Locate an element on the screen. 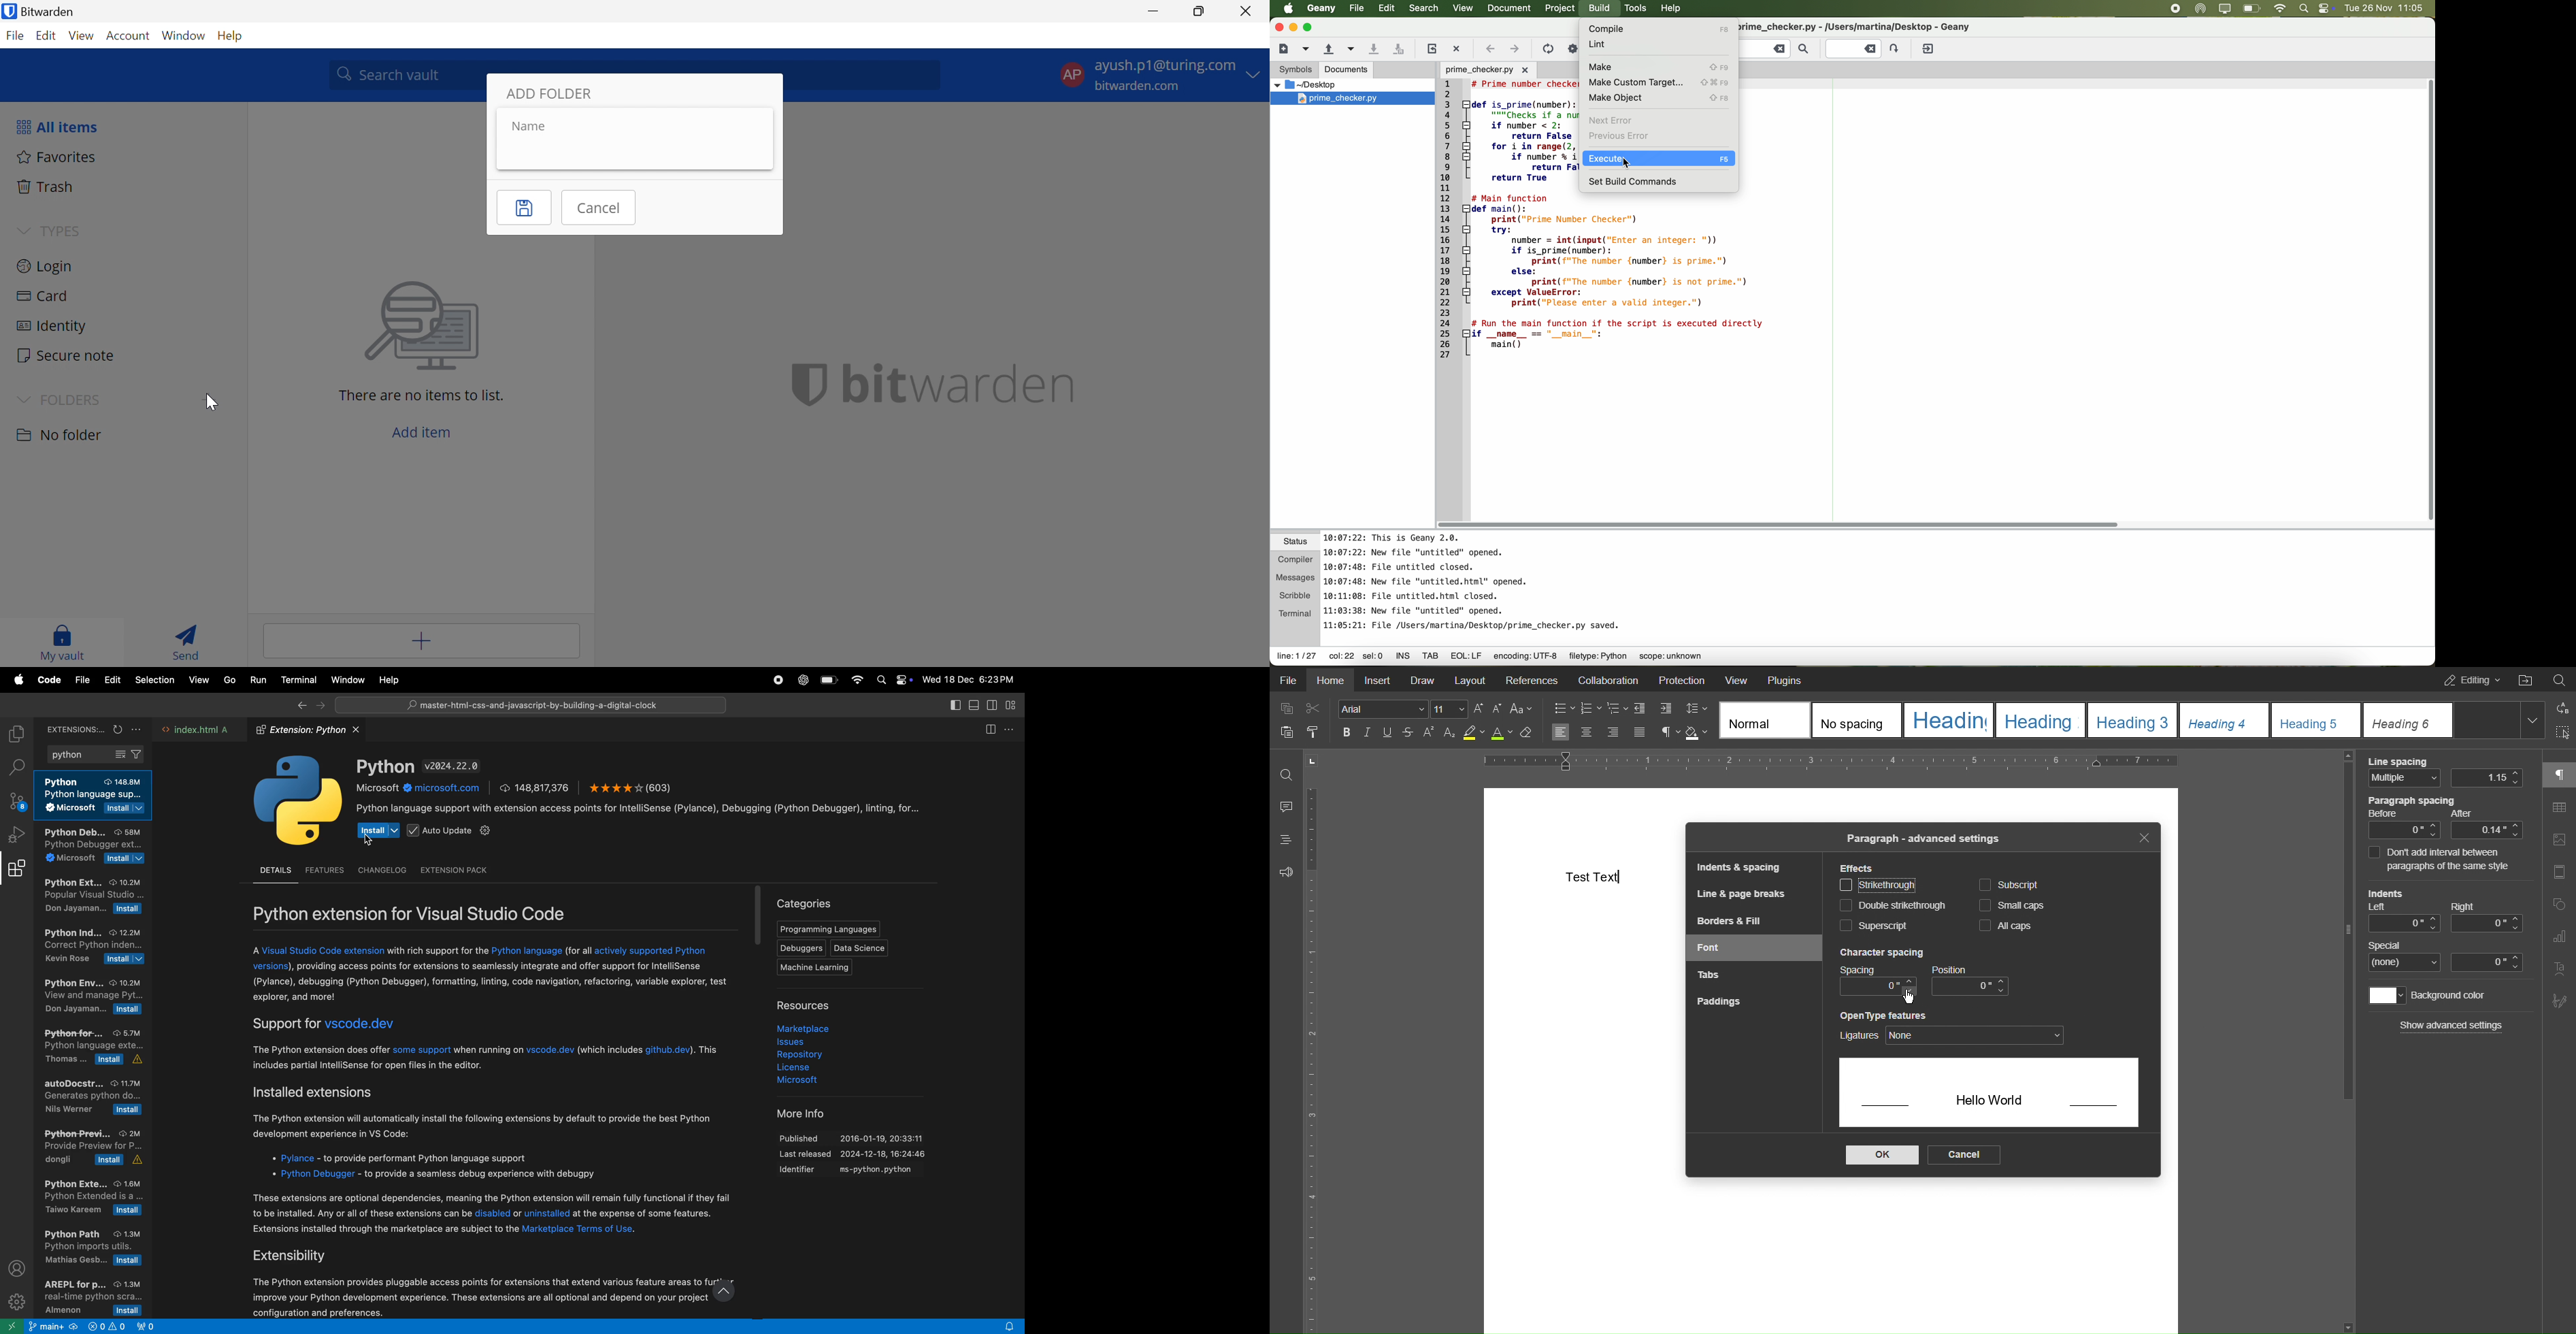  extension pack is located at coordinates (453, 870).